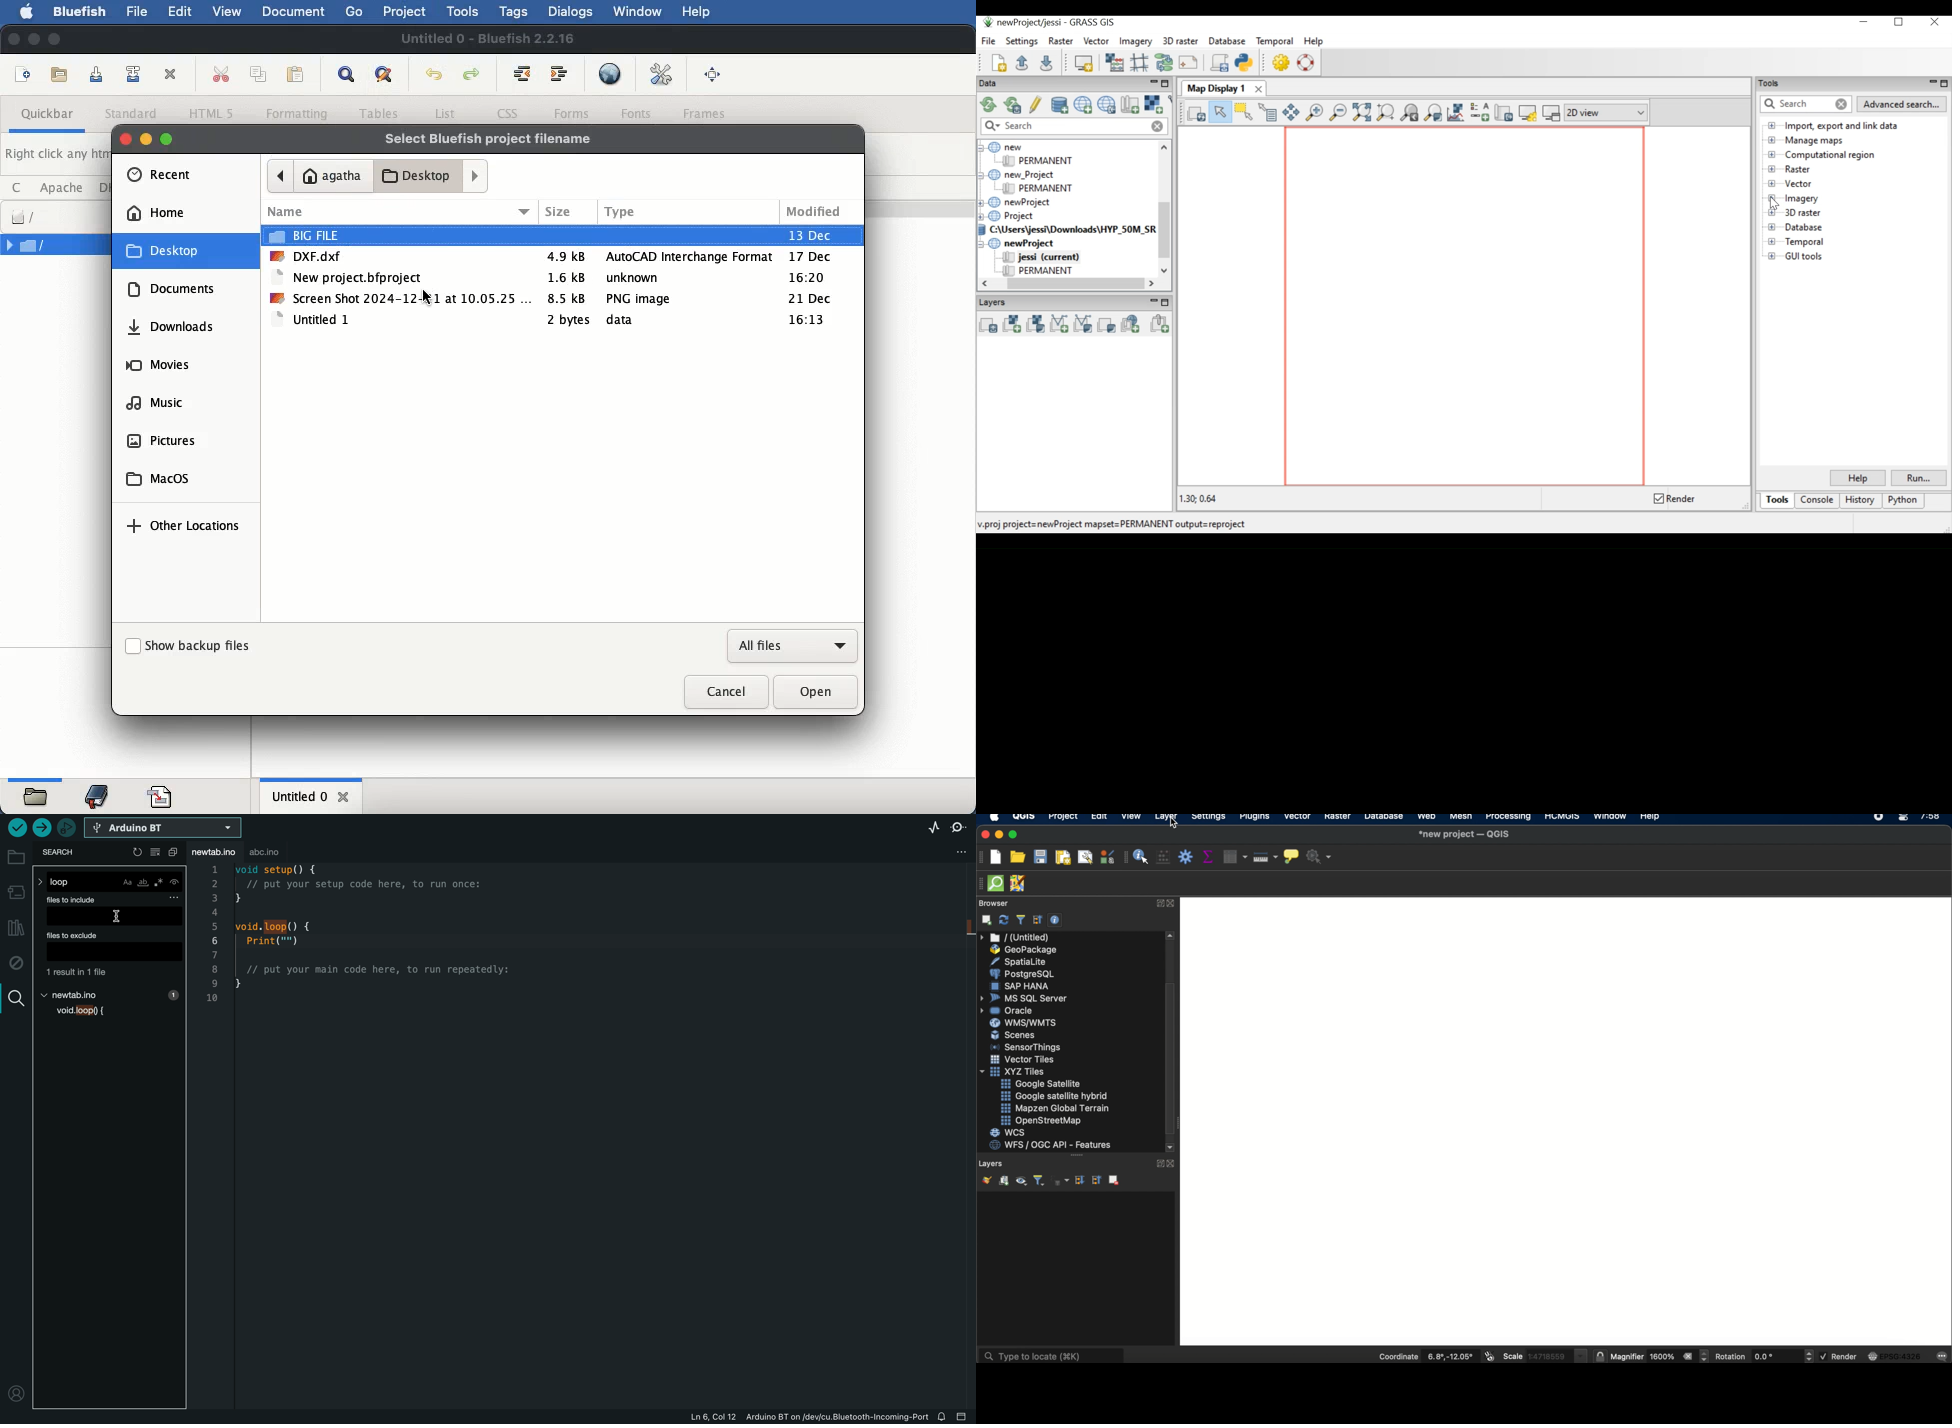  Describe the element at coordinates (20, 188) in the screenshot. I see `c` at that location.